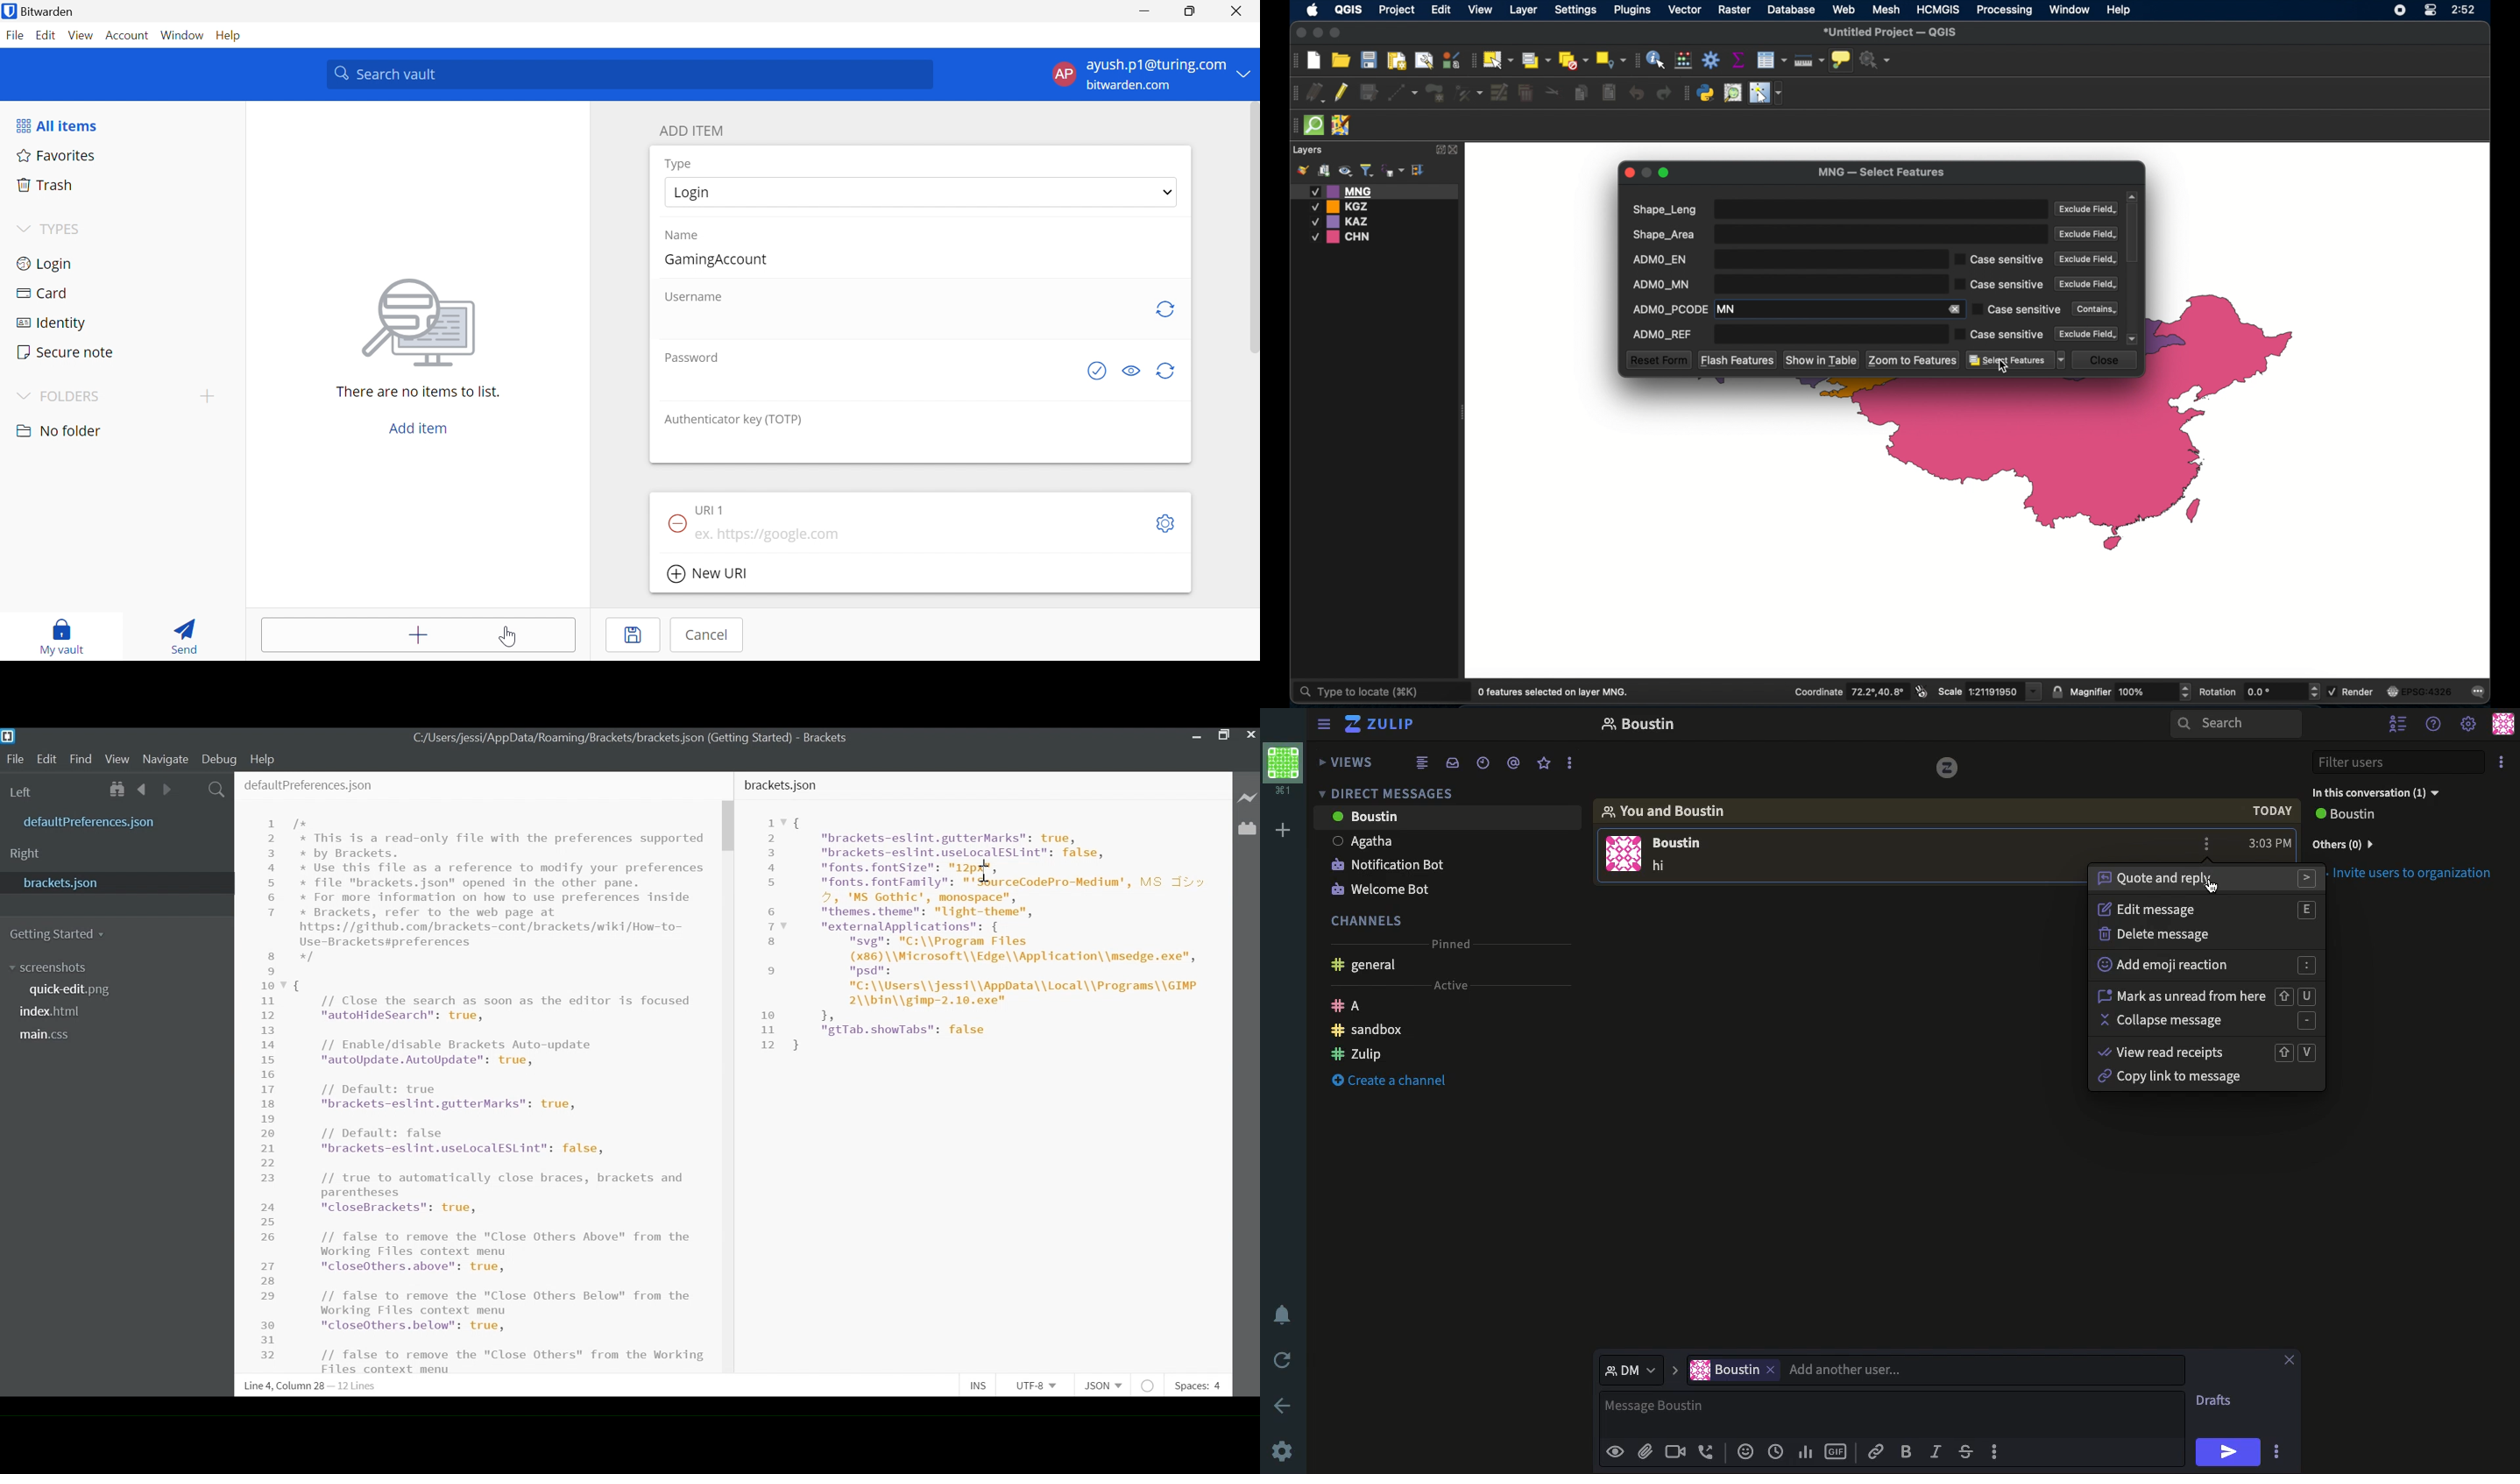 This screenshot has height=1484, width=2520. What do you see at coordinates (2235, 726) in the screenshot?
I see `Search` at bounding box center [2235, 726].